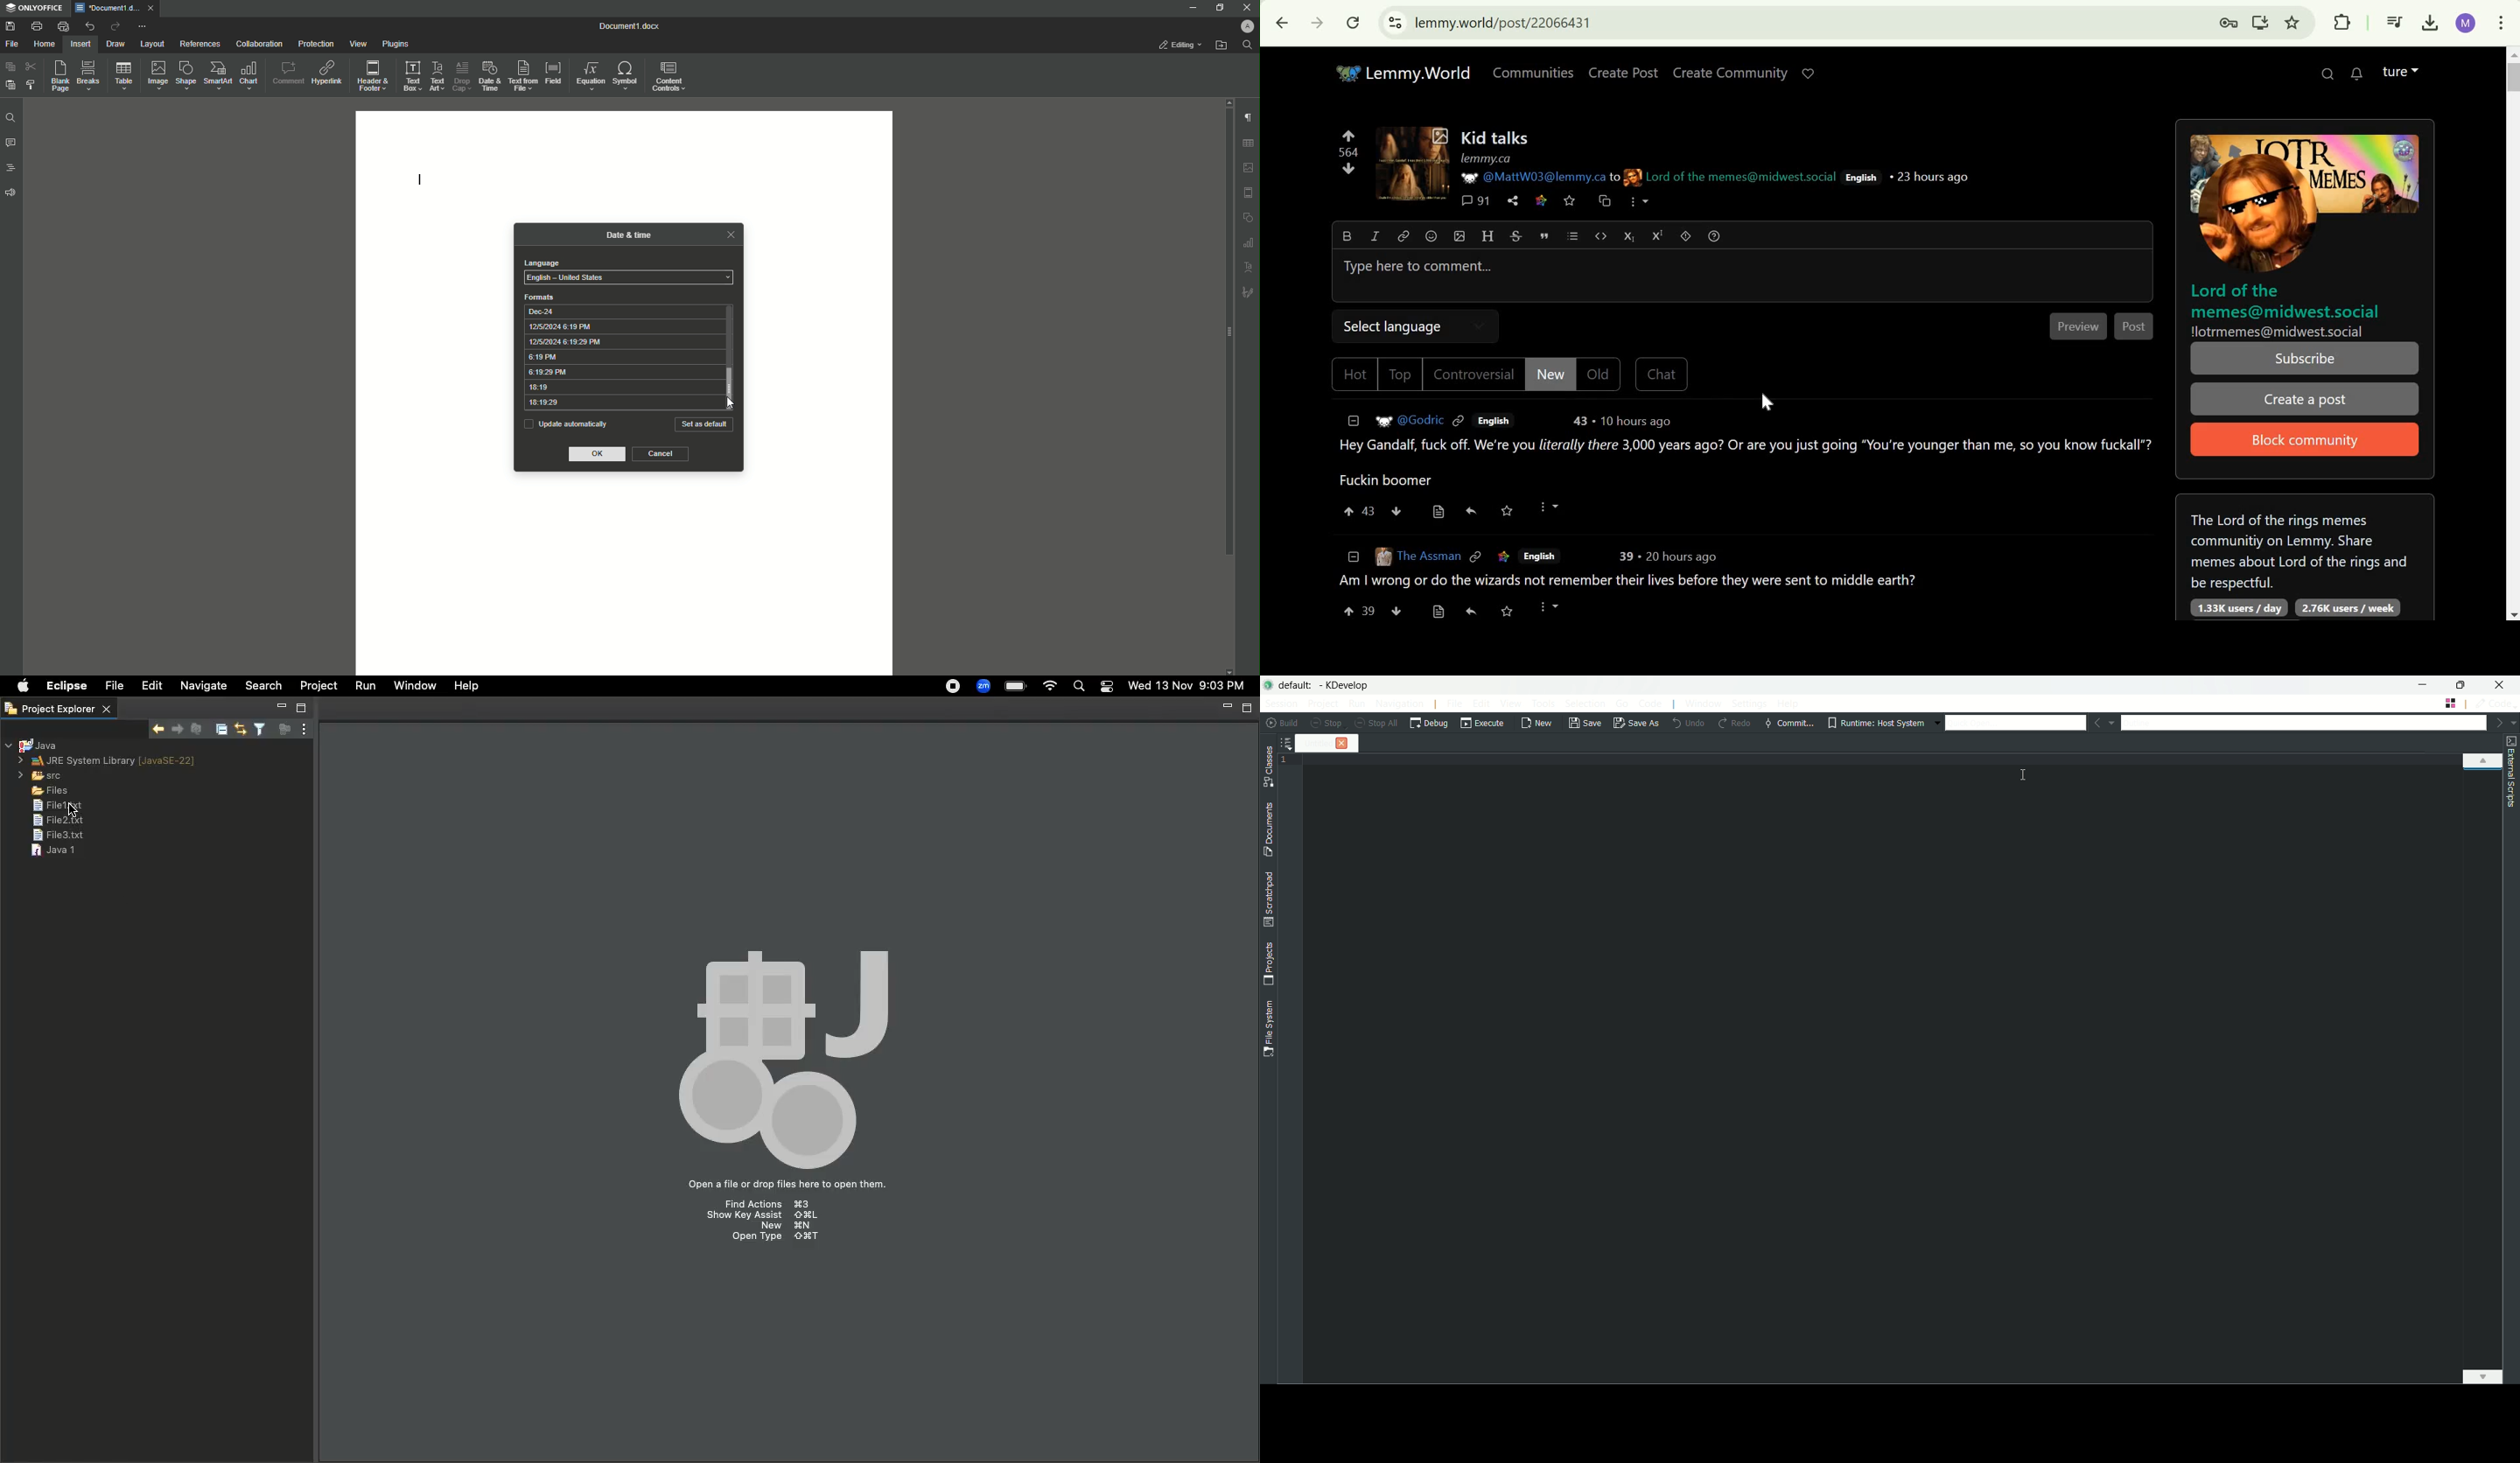 Image resolution: width=2520 pixels, height=1484 pixels. Describe the element at coordinates (1495, 137) in the screenshot. I see `Kid talks` at that location.